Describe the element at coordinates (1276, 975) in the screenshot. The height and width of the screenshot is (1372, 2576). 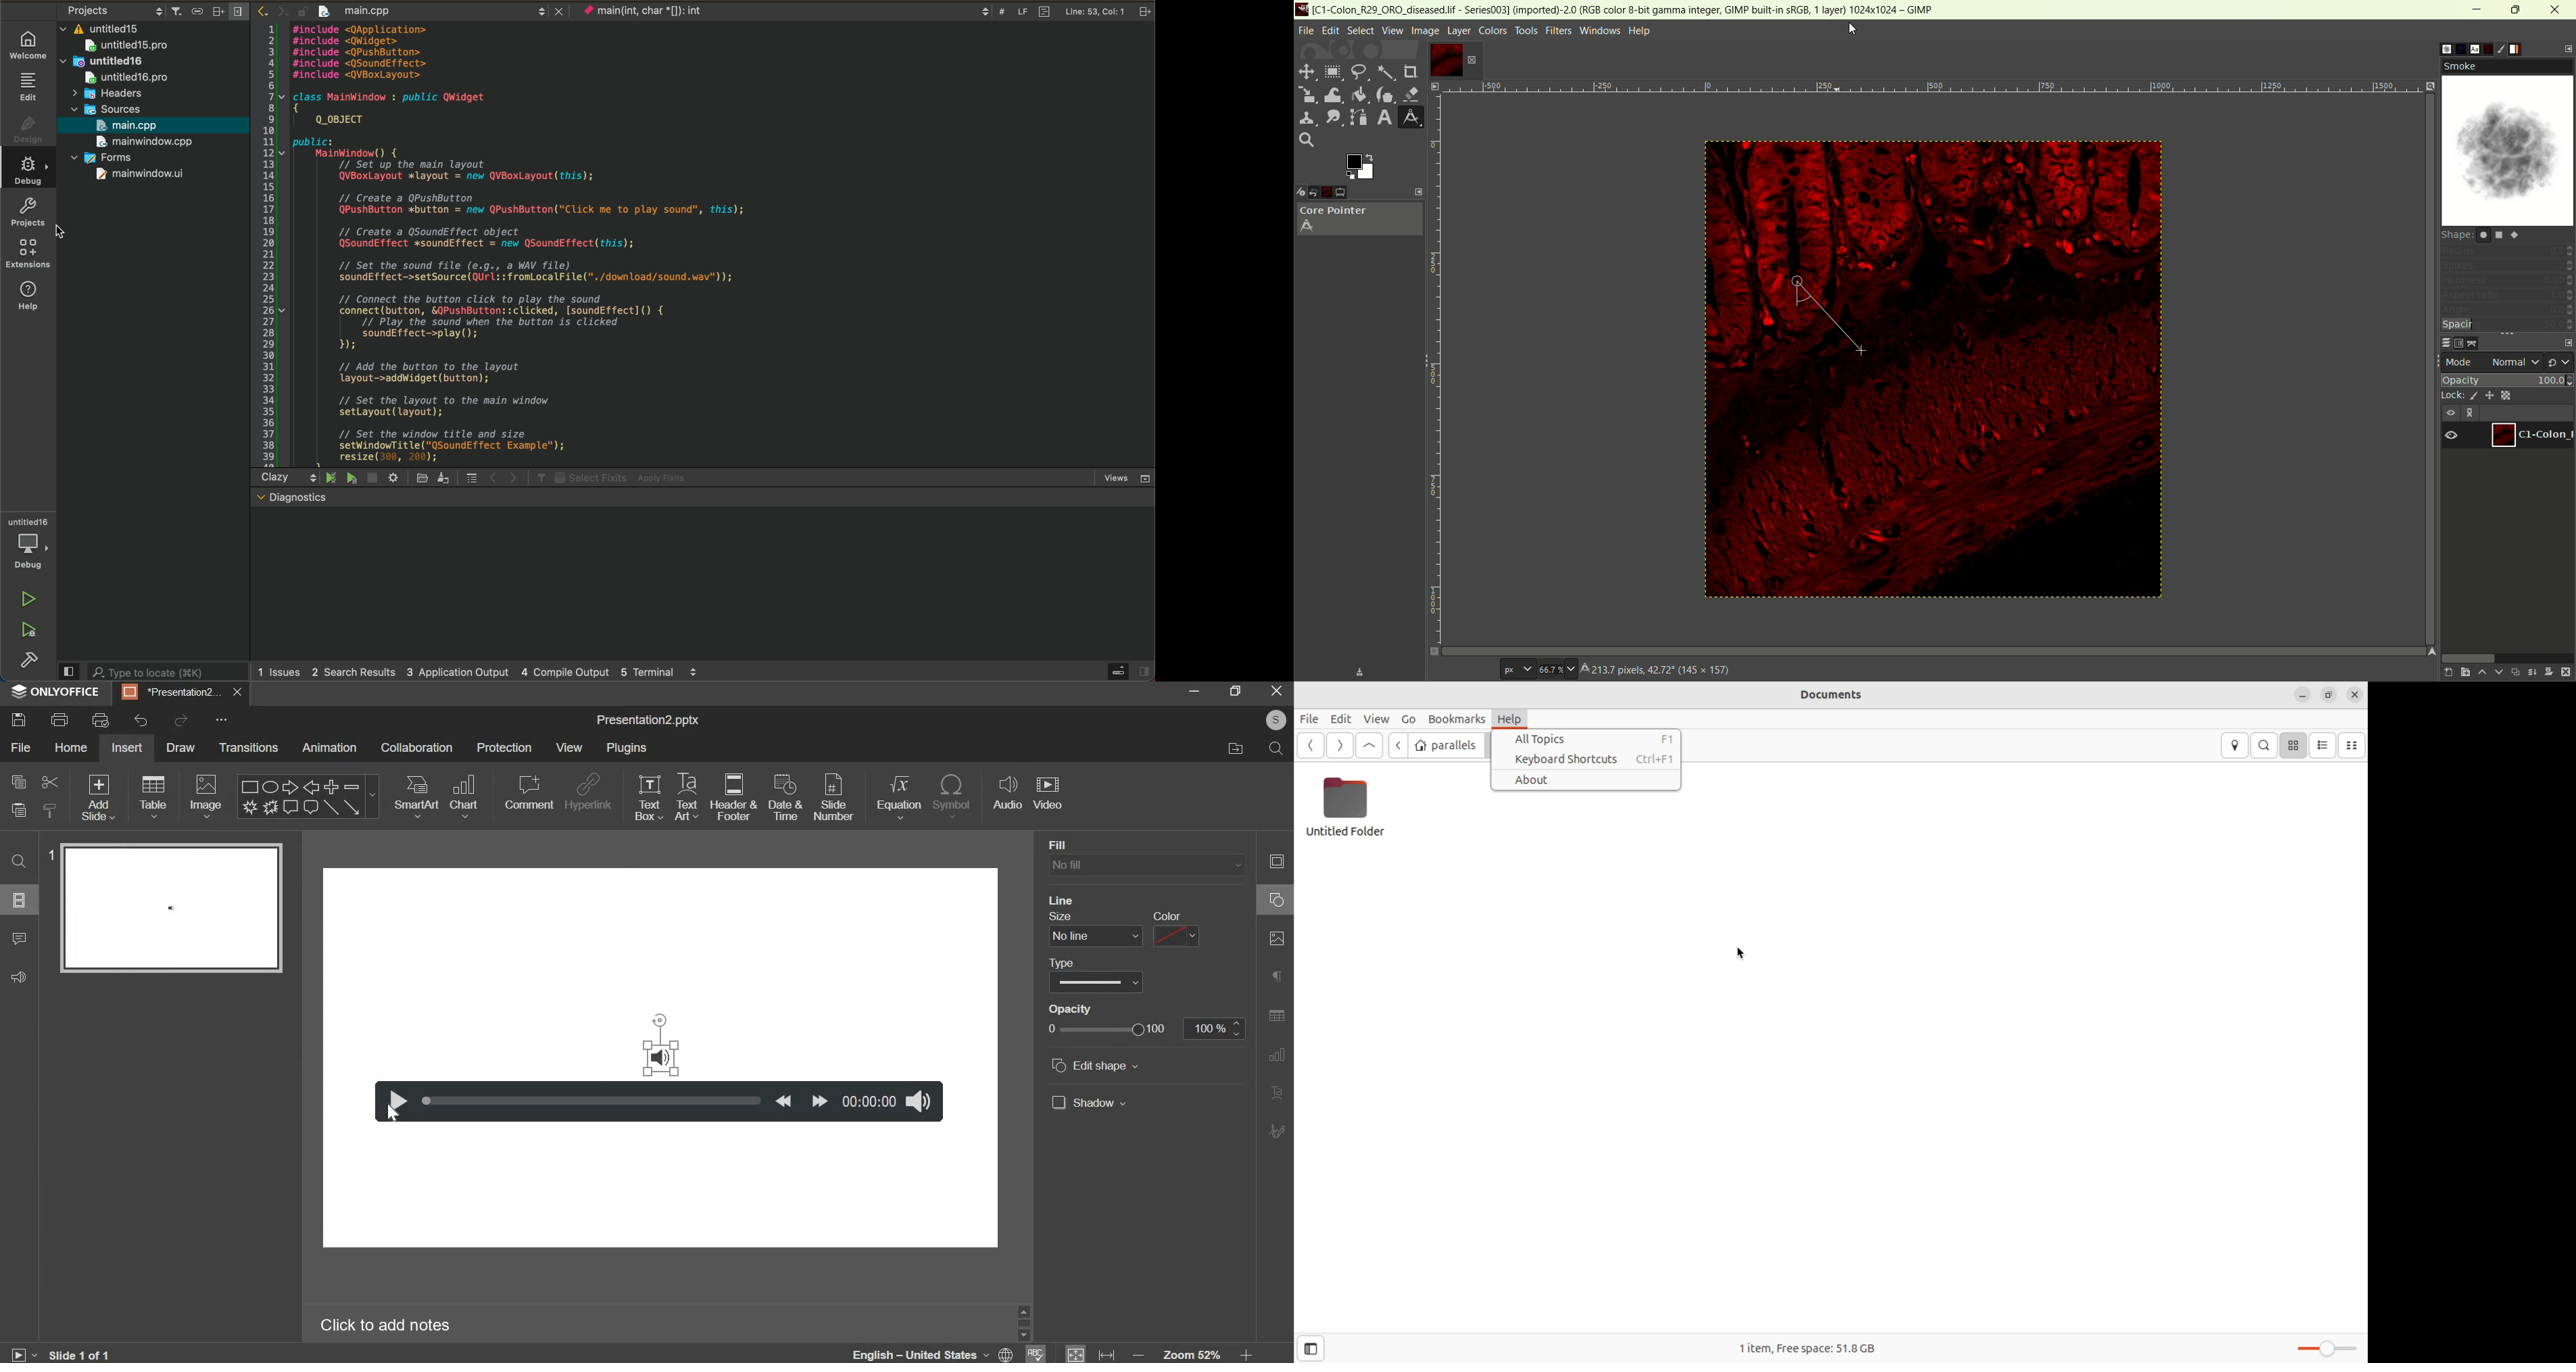
I see `paragraph settings` at that location.